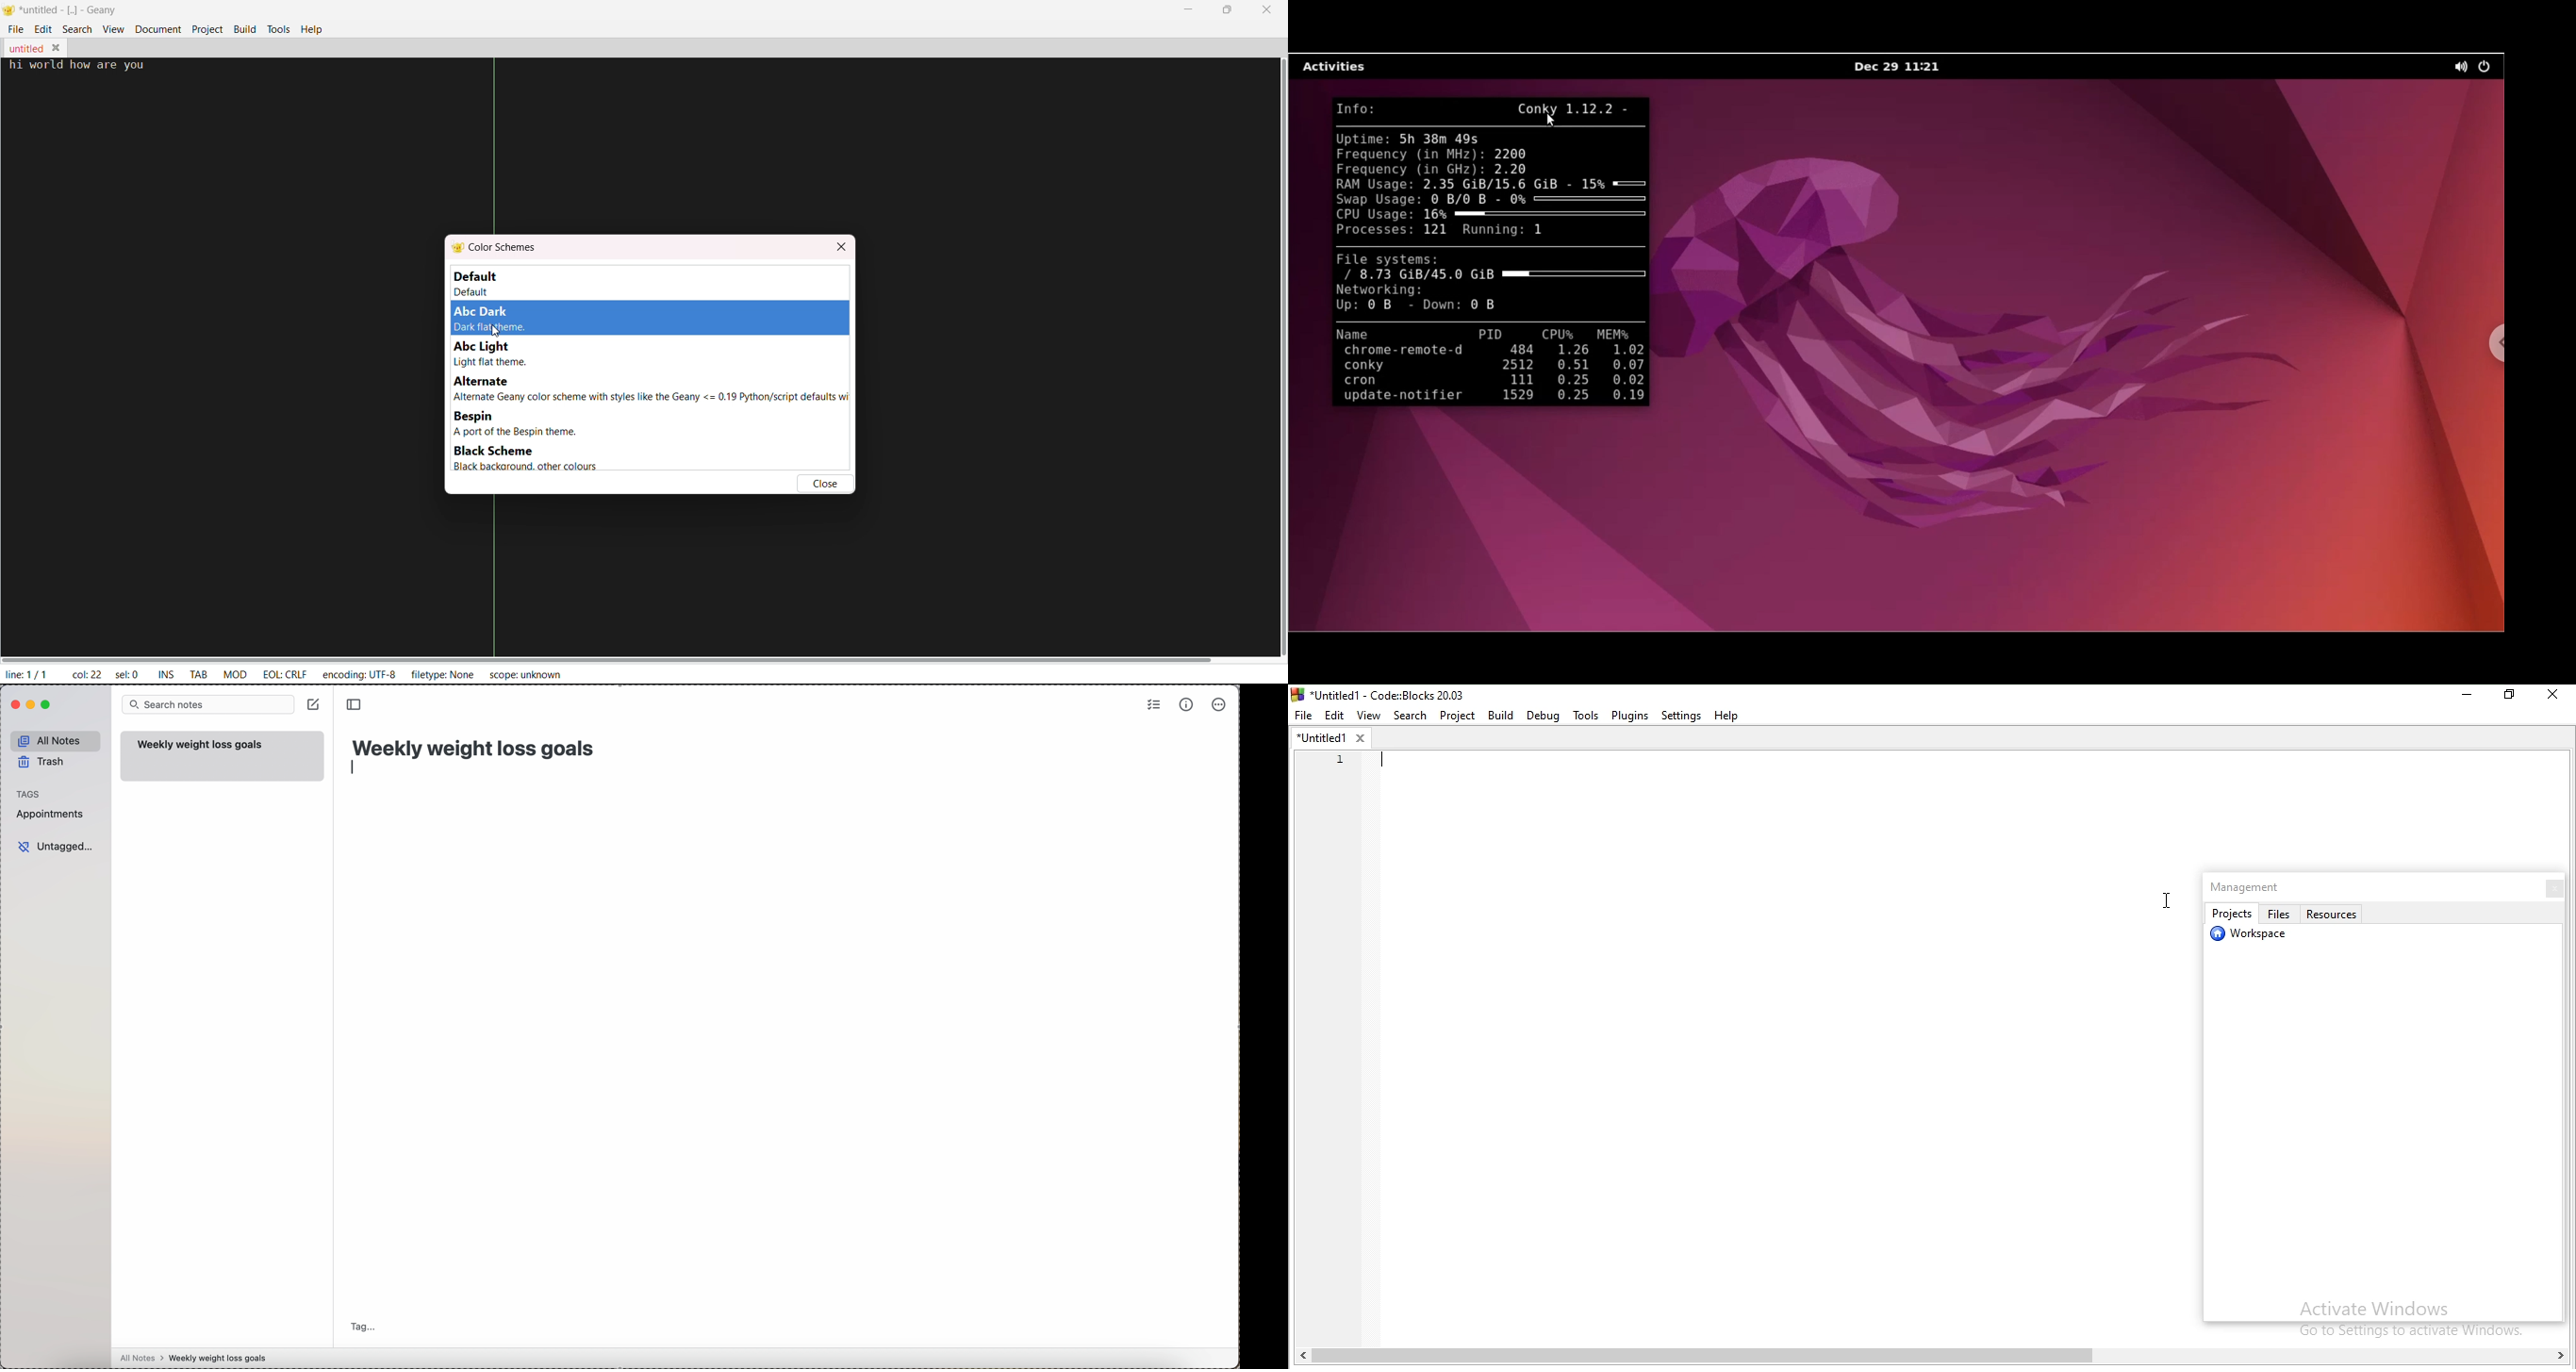 This screenshot has width=2576, height=1372. What do you see at coordinates (496, 248) in the screenshot?
I see `color schemes` at bounding box center [496, 248].